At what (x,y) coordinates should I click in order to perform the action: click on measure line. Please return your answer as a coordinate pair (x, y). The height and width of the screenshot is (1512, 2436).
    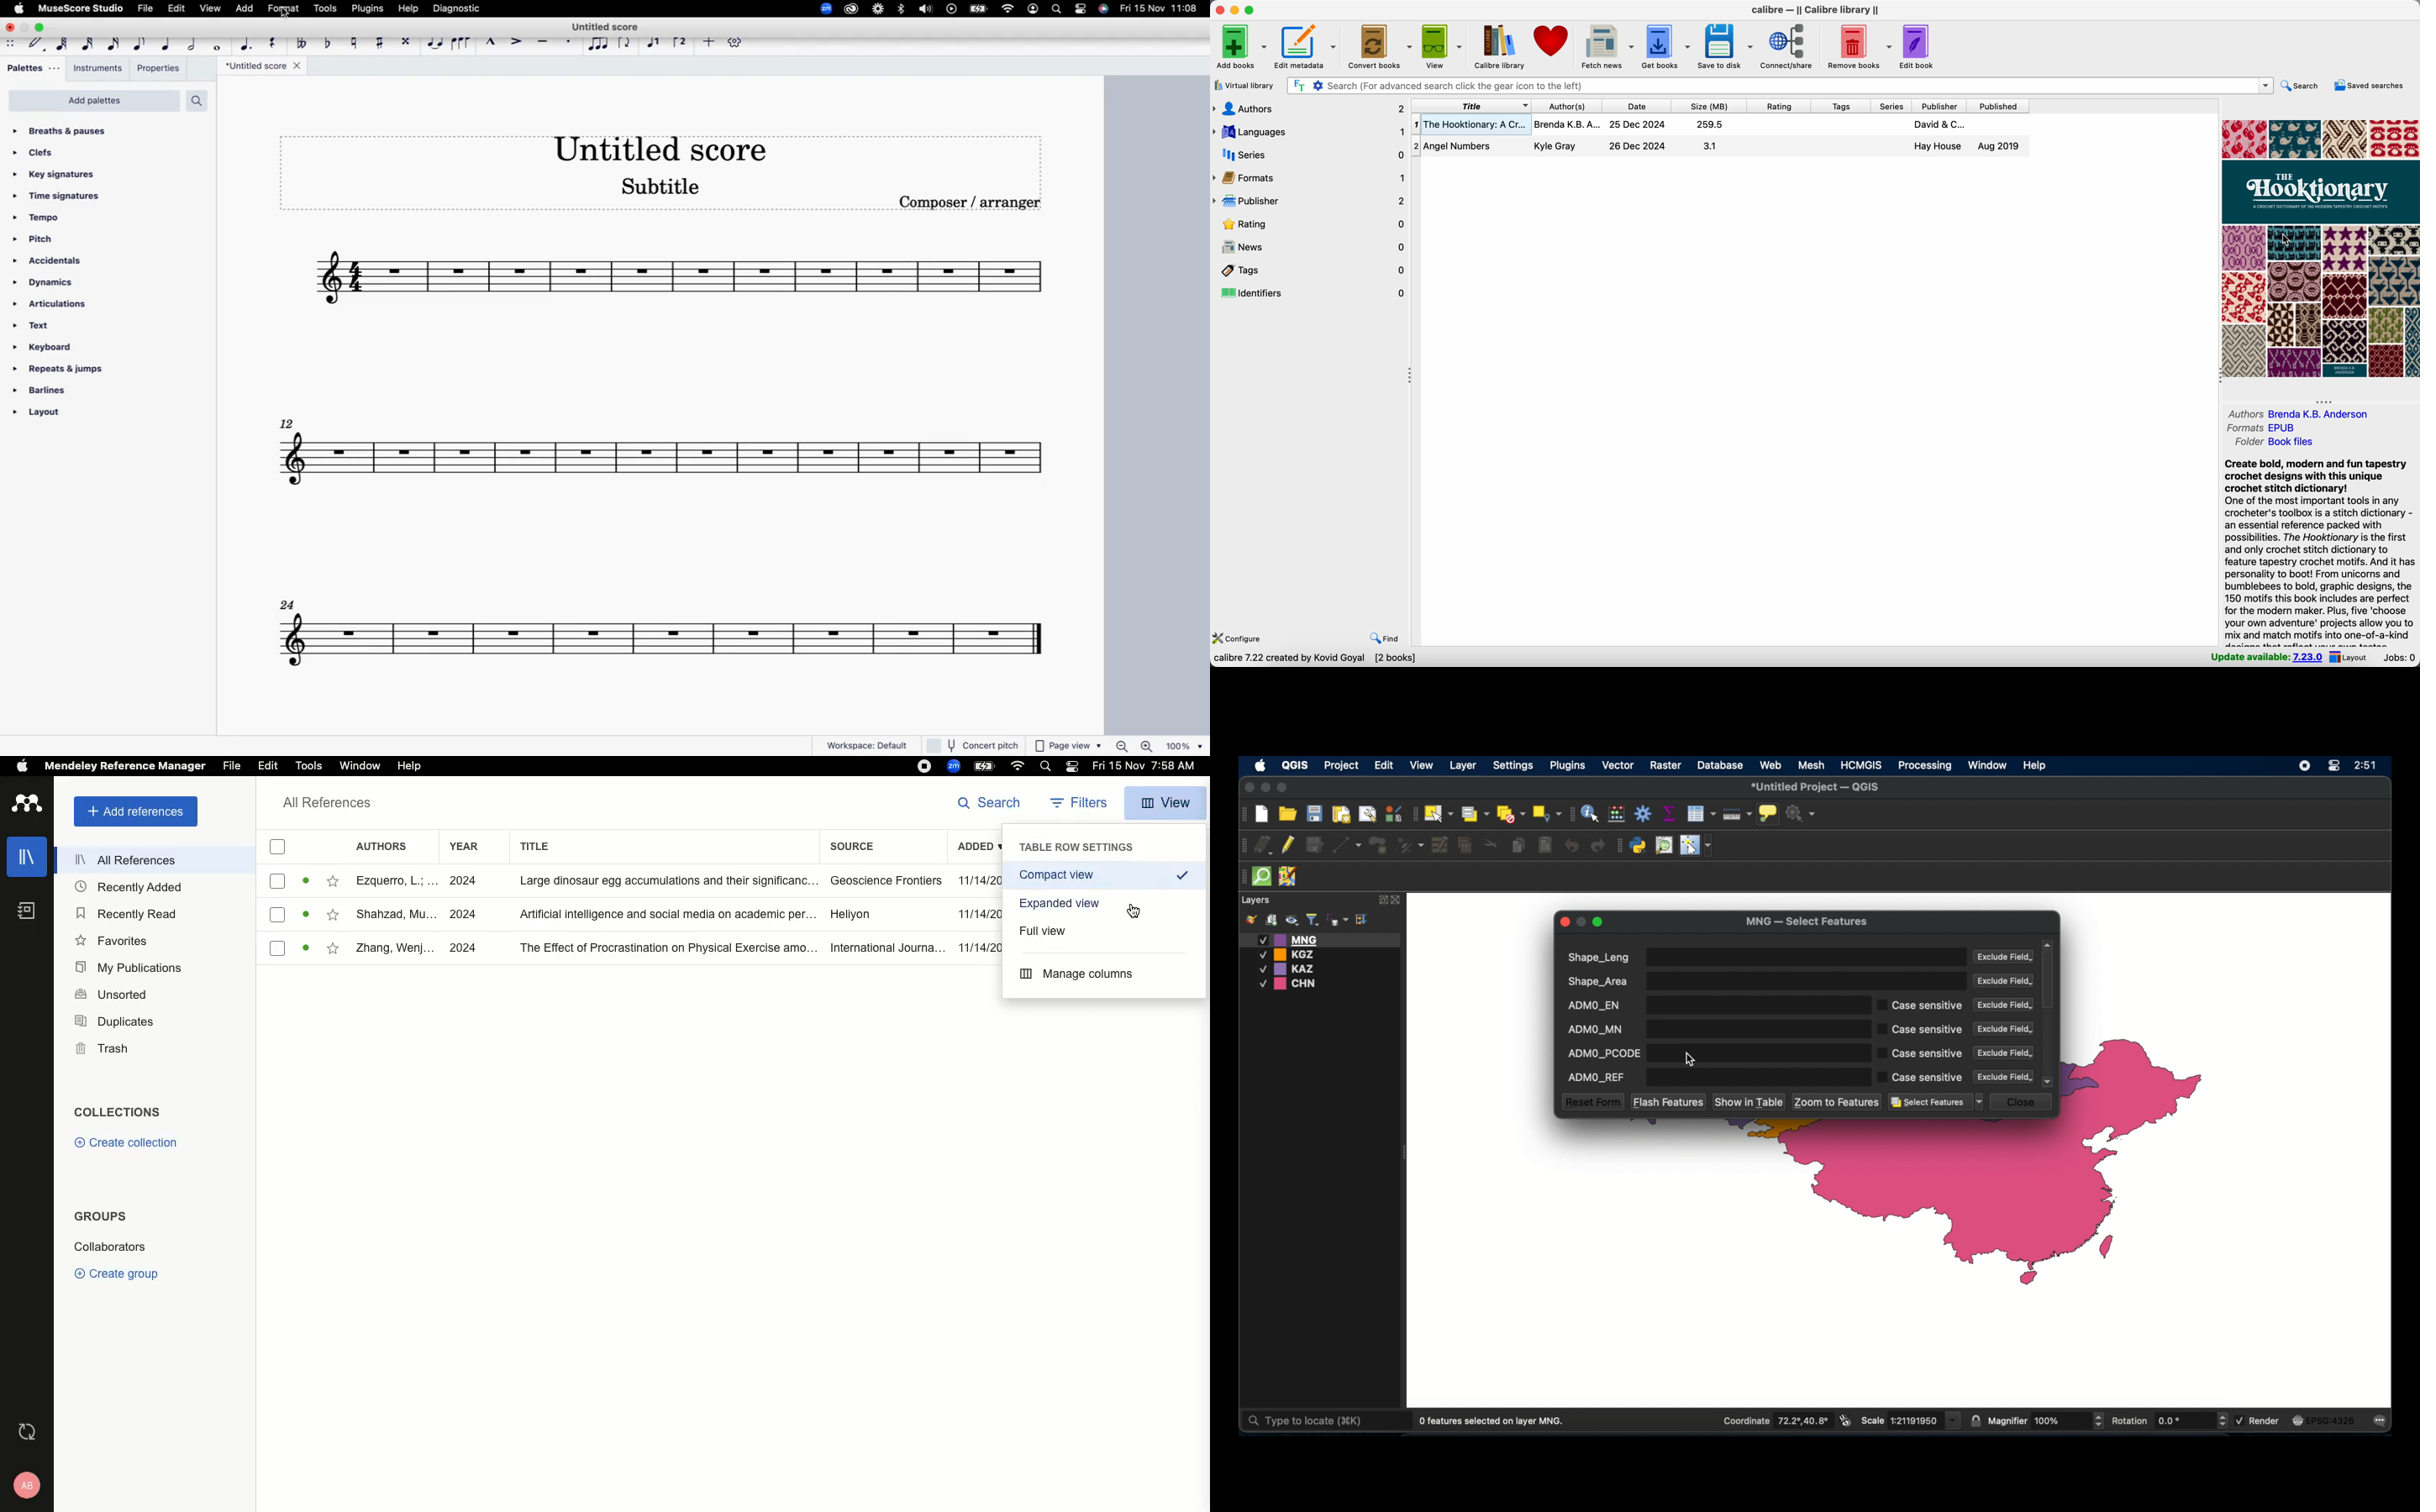
    Looking at the image, I should click on (1737, 814).